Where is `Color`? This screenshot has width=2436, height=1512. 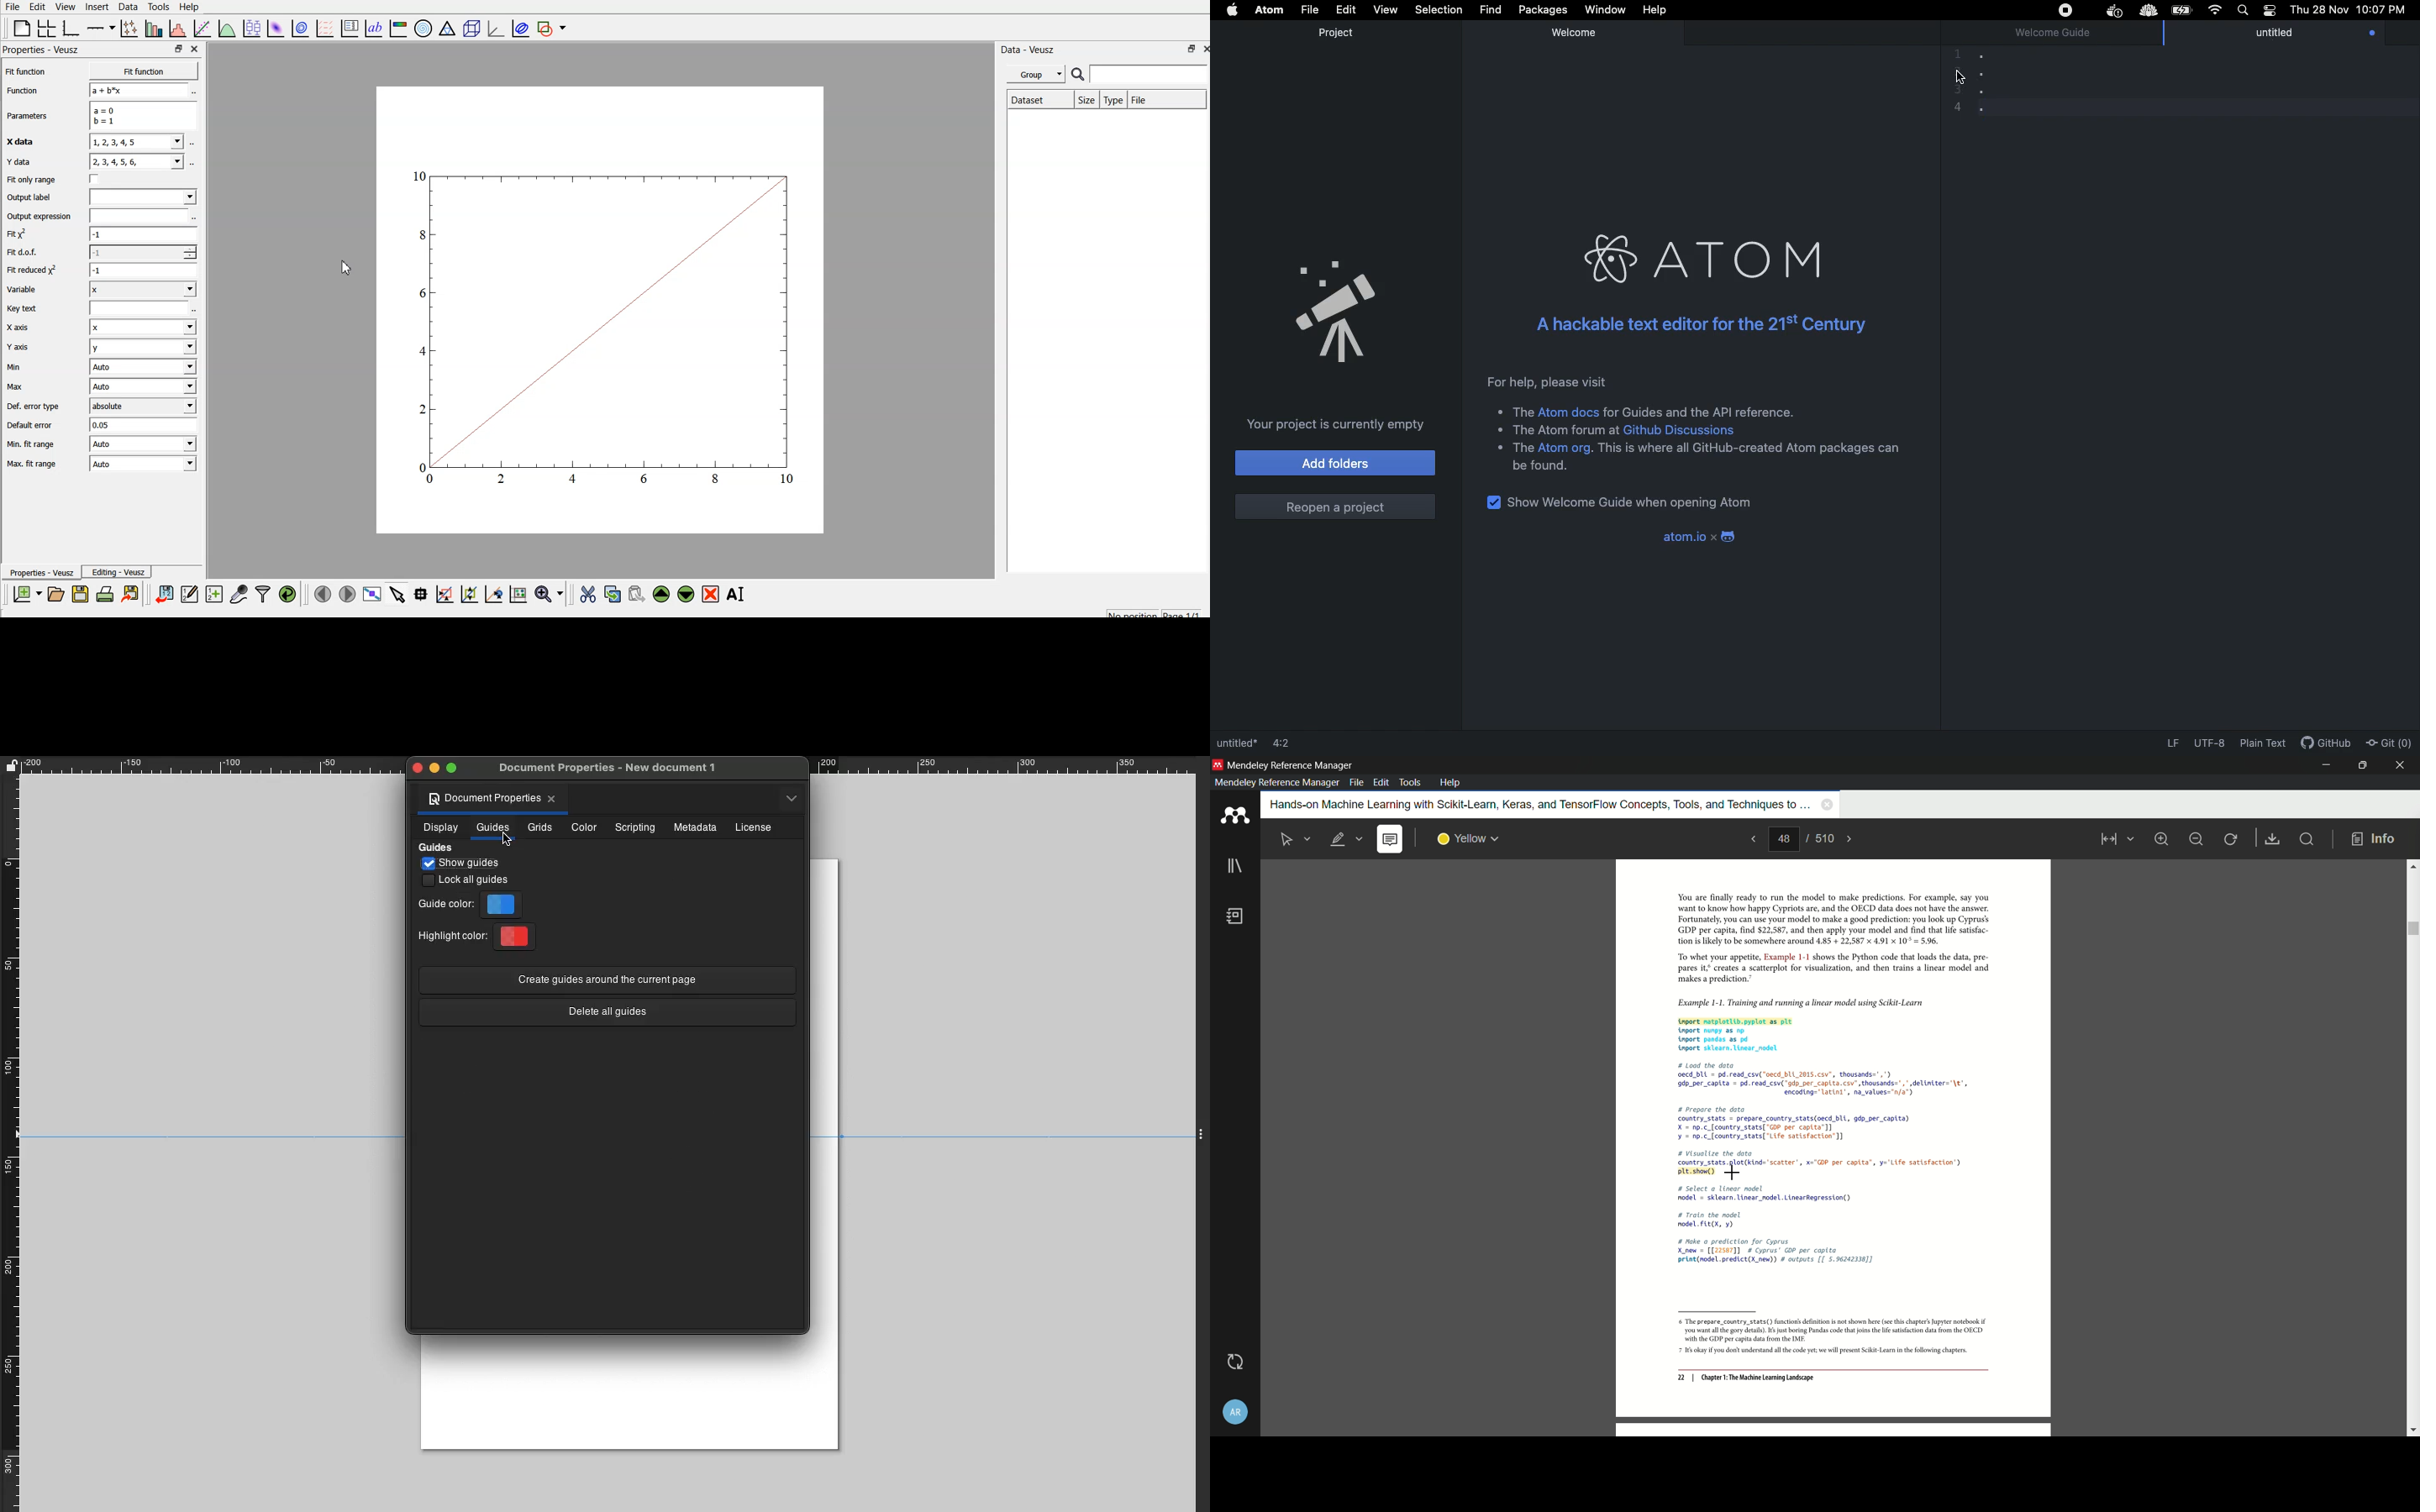 Color is located at coordinates (503, 904).